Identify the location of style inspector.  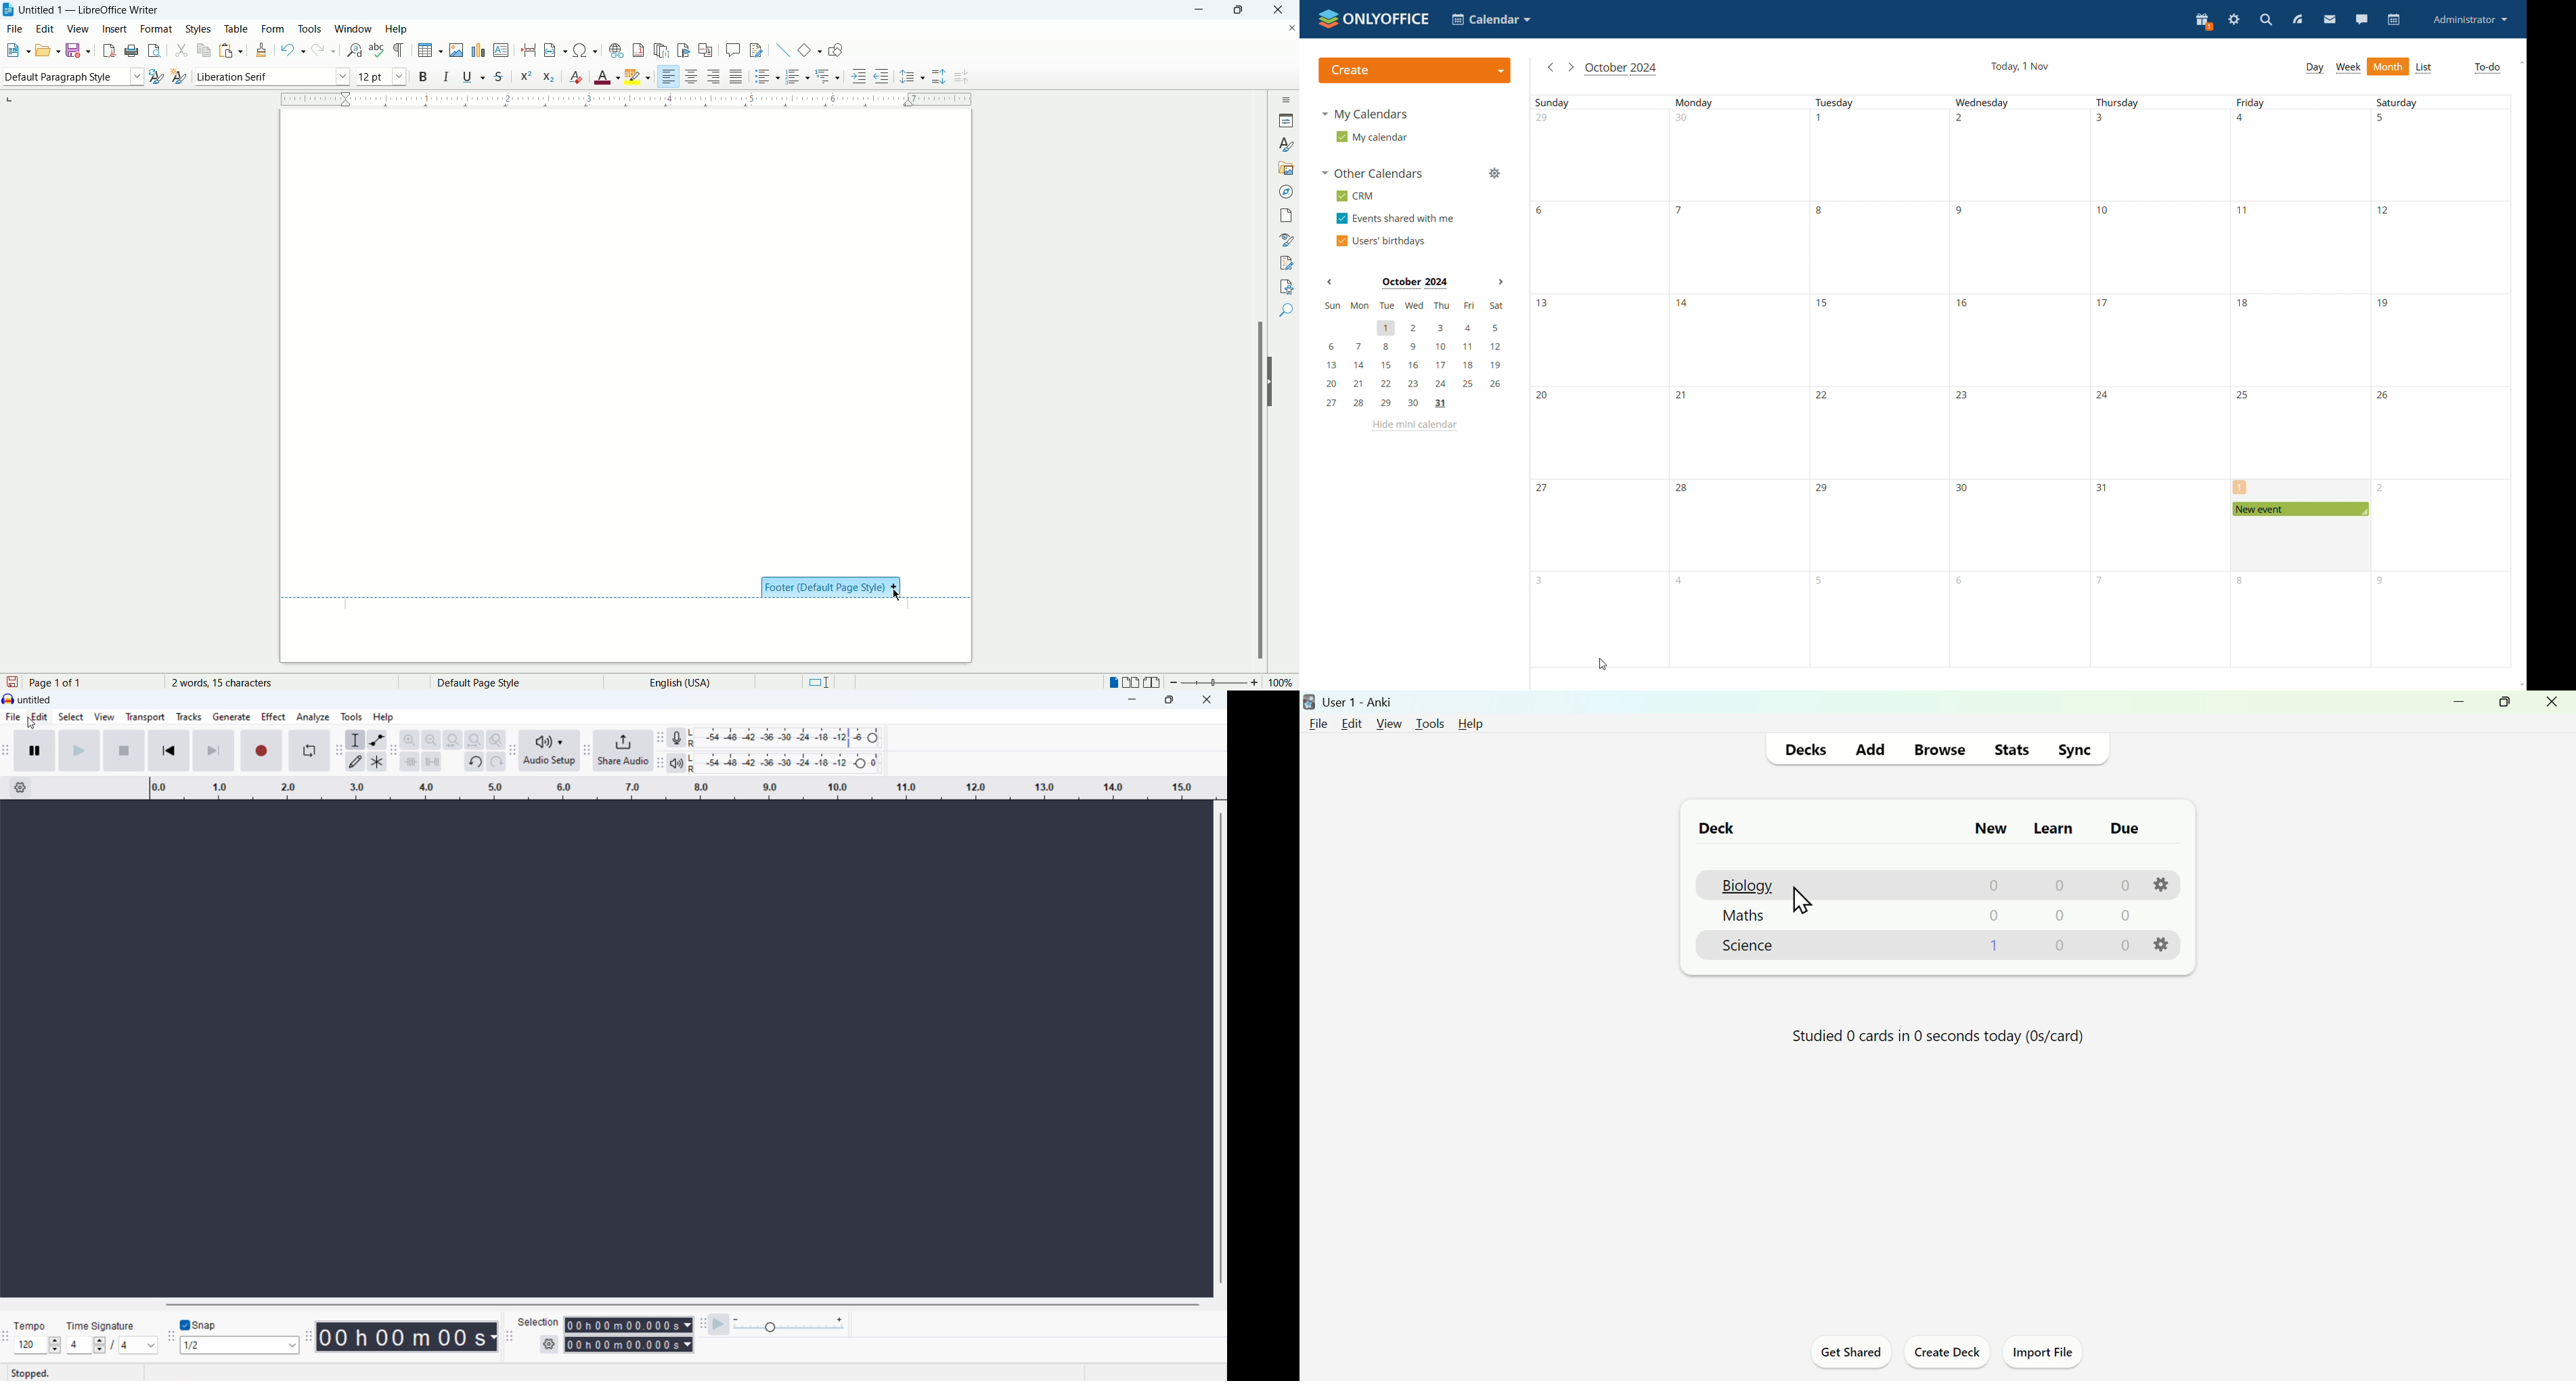
(1288, 240).